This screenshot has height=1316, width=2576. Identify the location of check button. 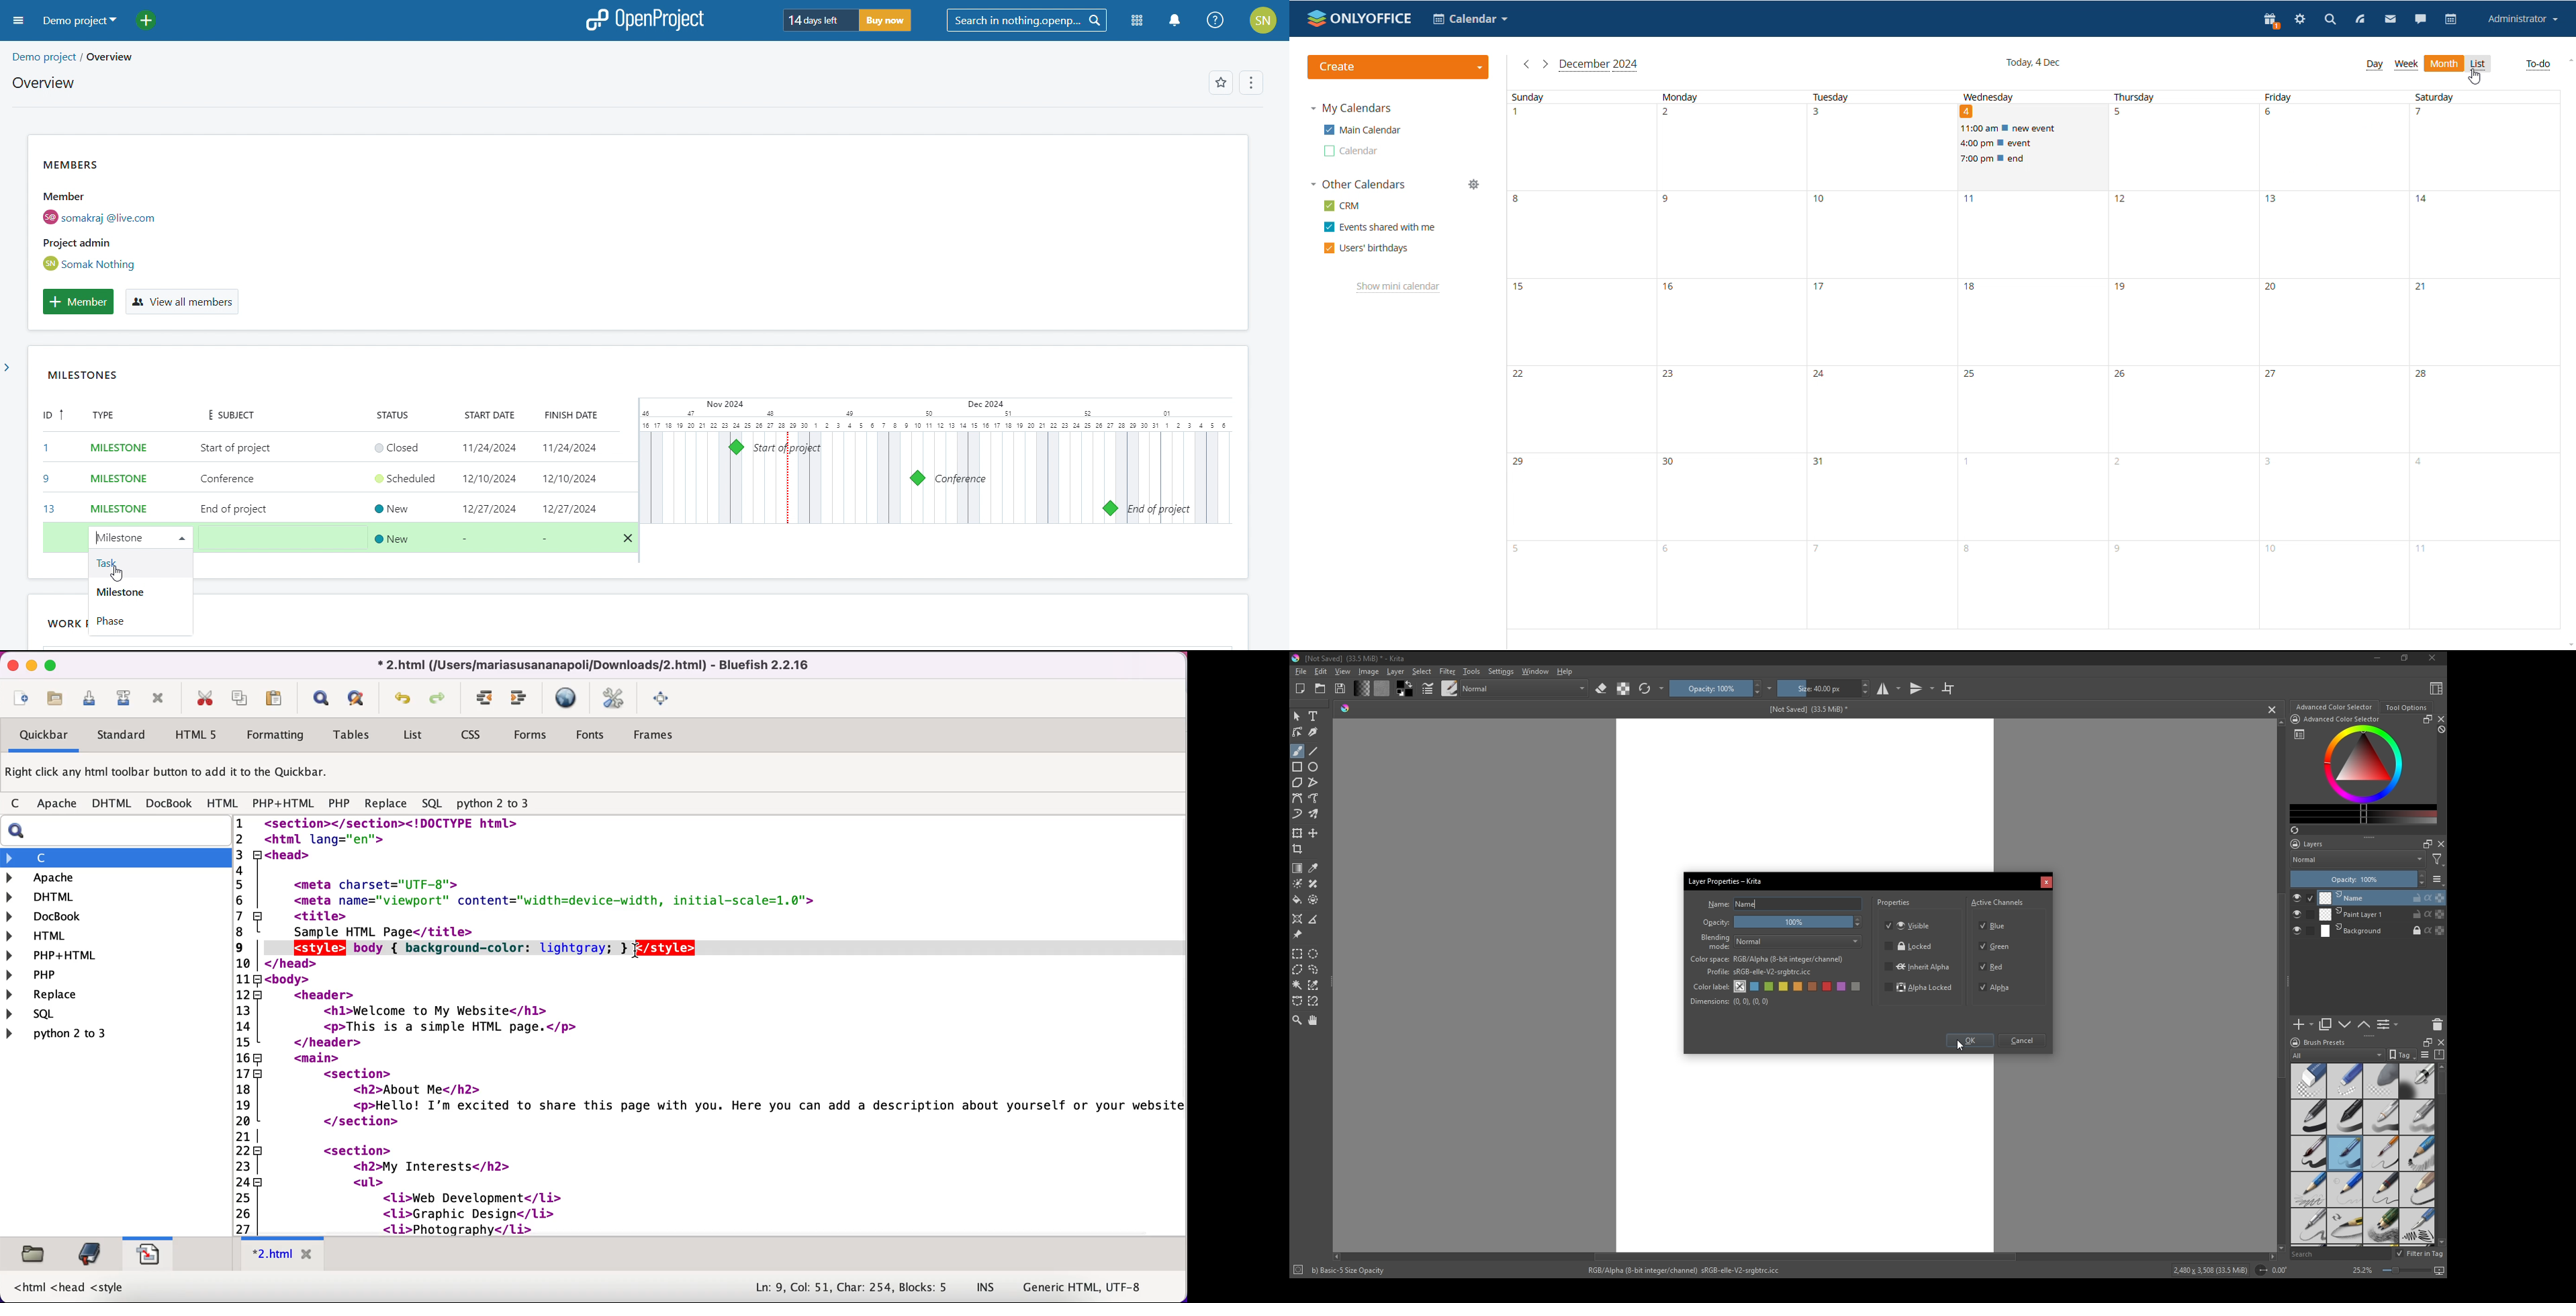
(2303, 898).